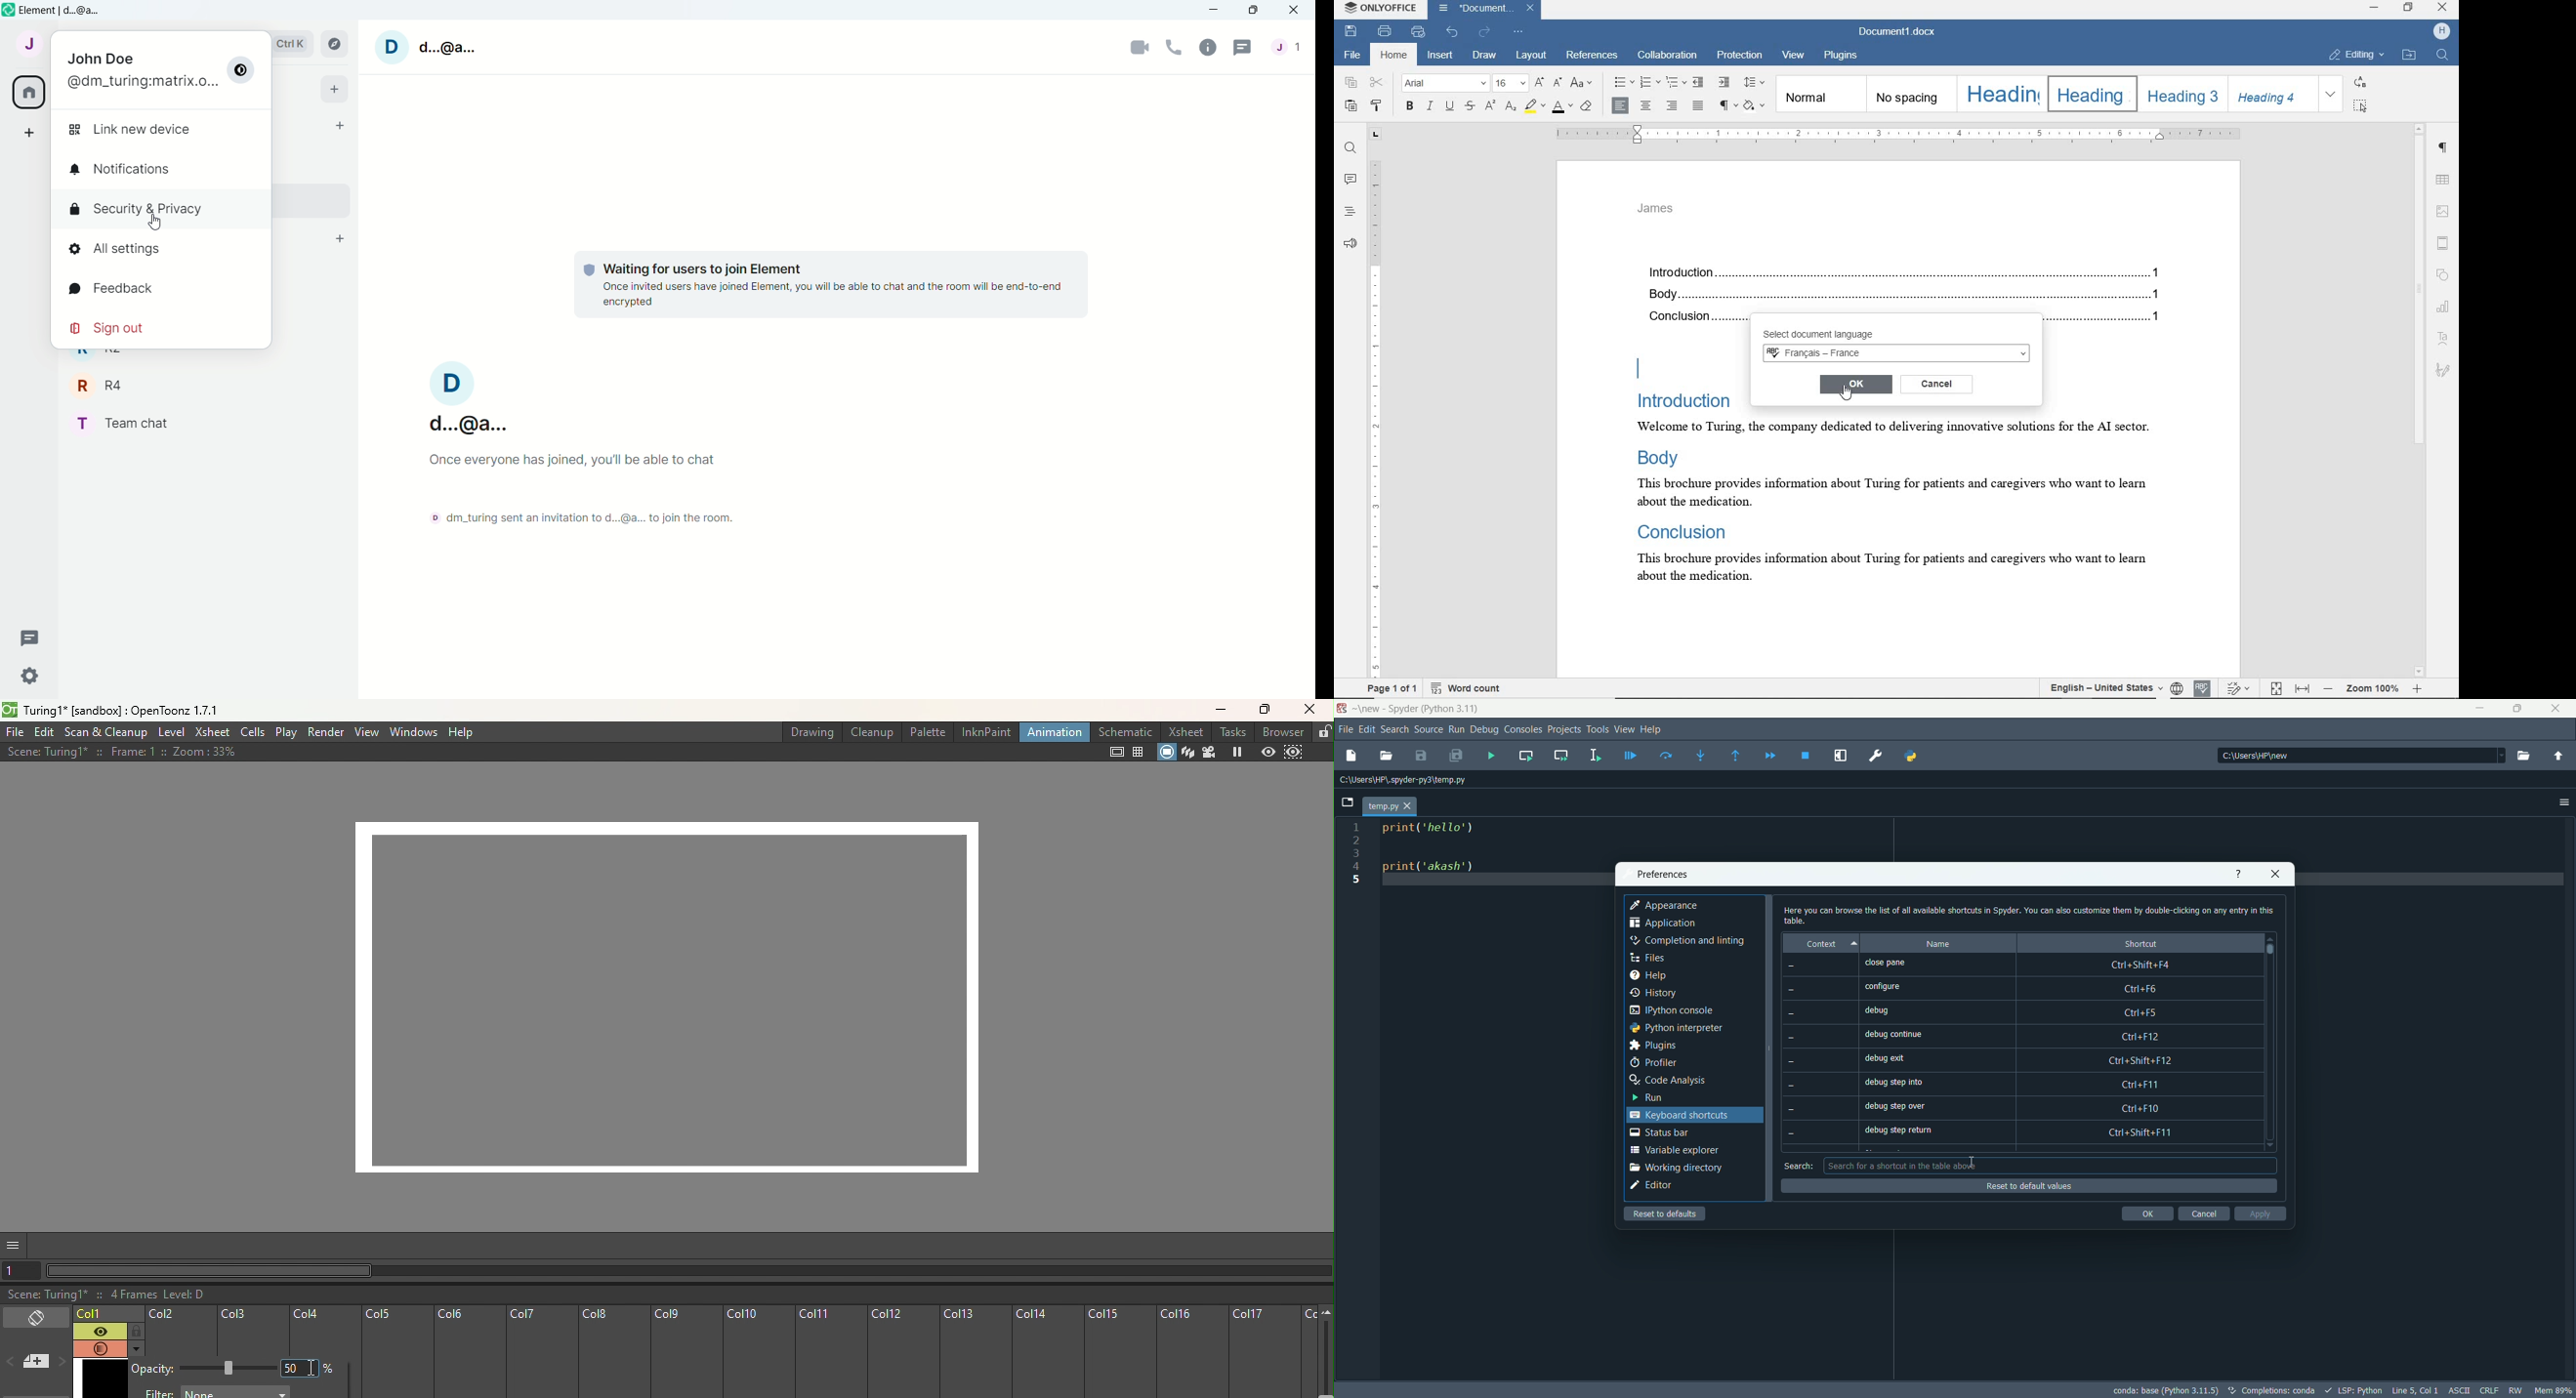 Image resolution: width=2576 pixels, height=1400 pixels. Describe the element at coordinates (2556, 709) in the screenshot. I see `close app` at that location.